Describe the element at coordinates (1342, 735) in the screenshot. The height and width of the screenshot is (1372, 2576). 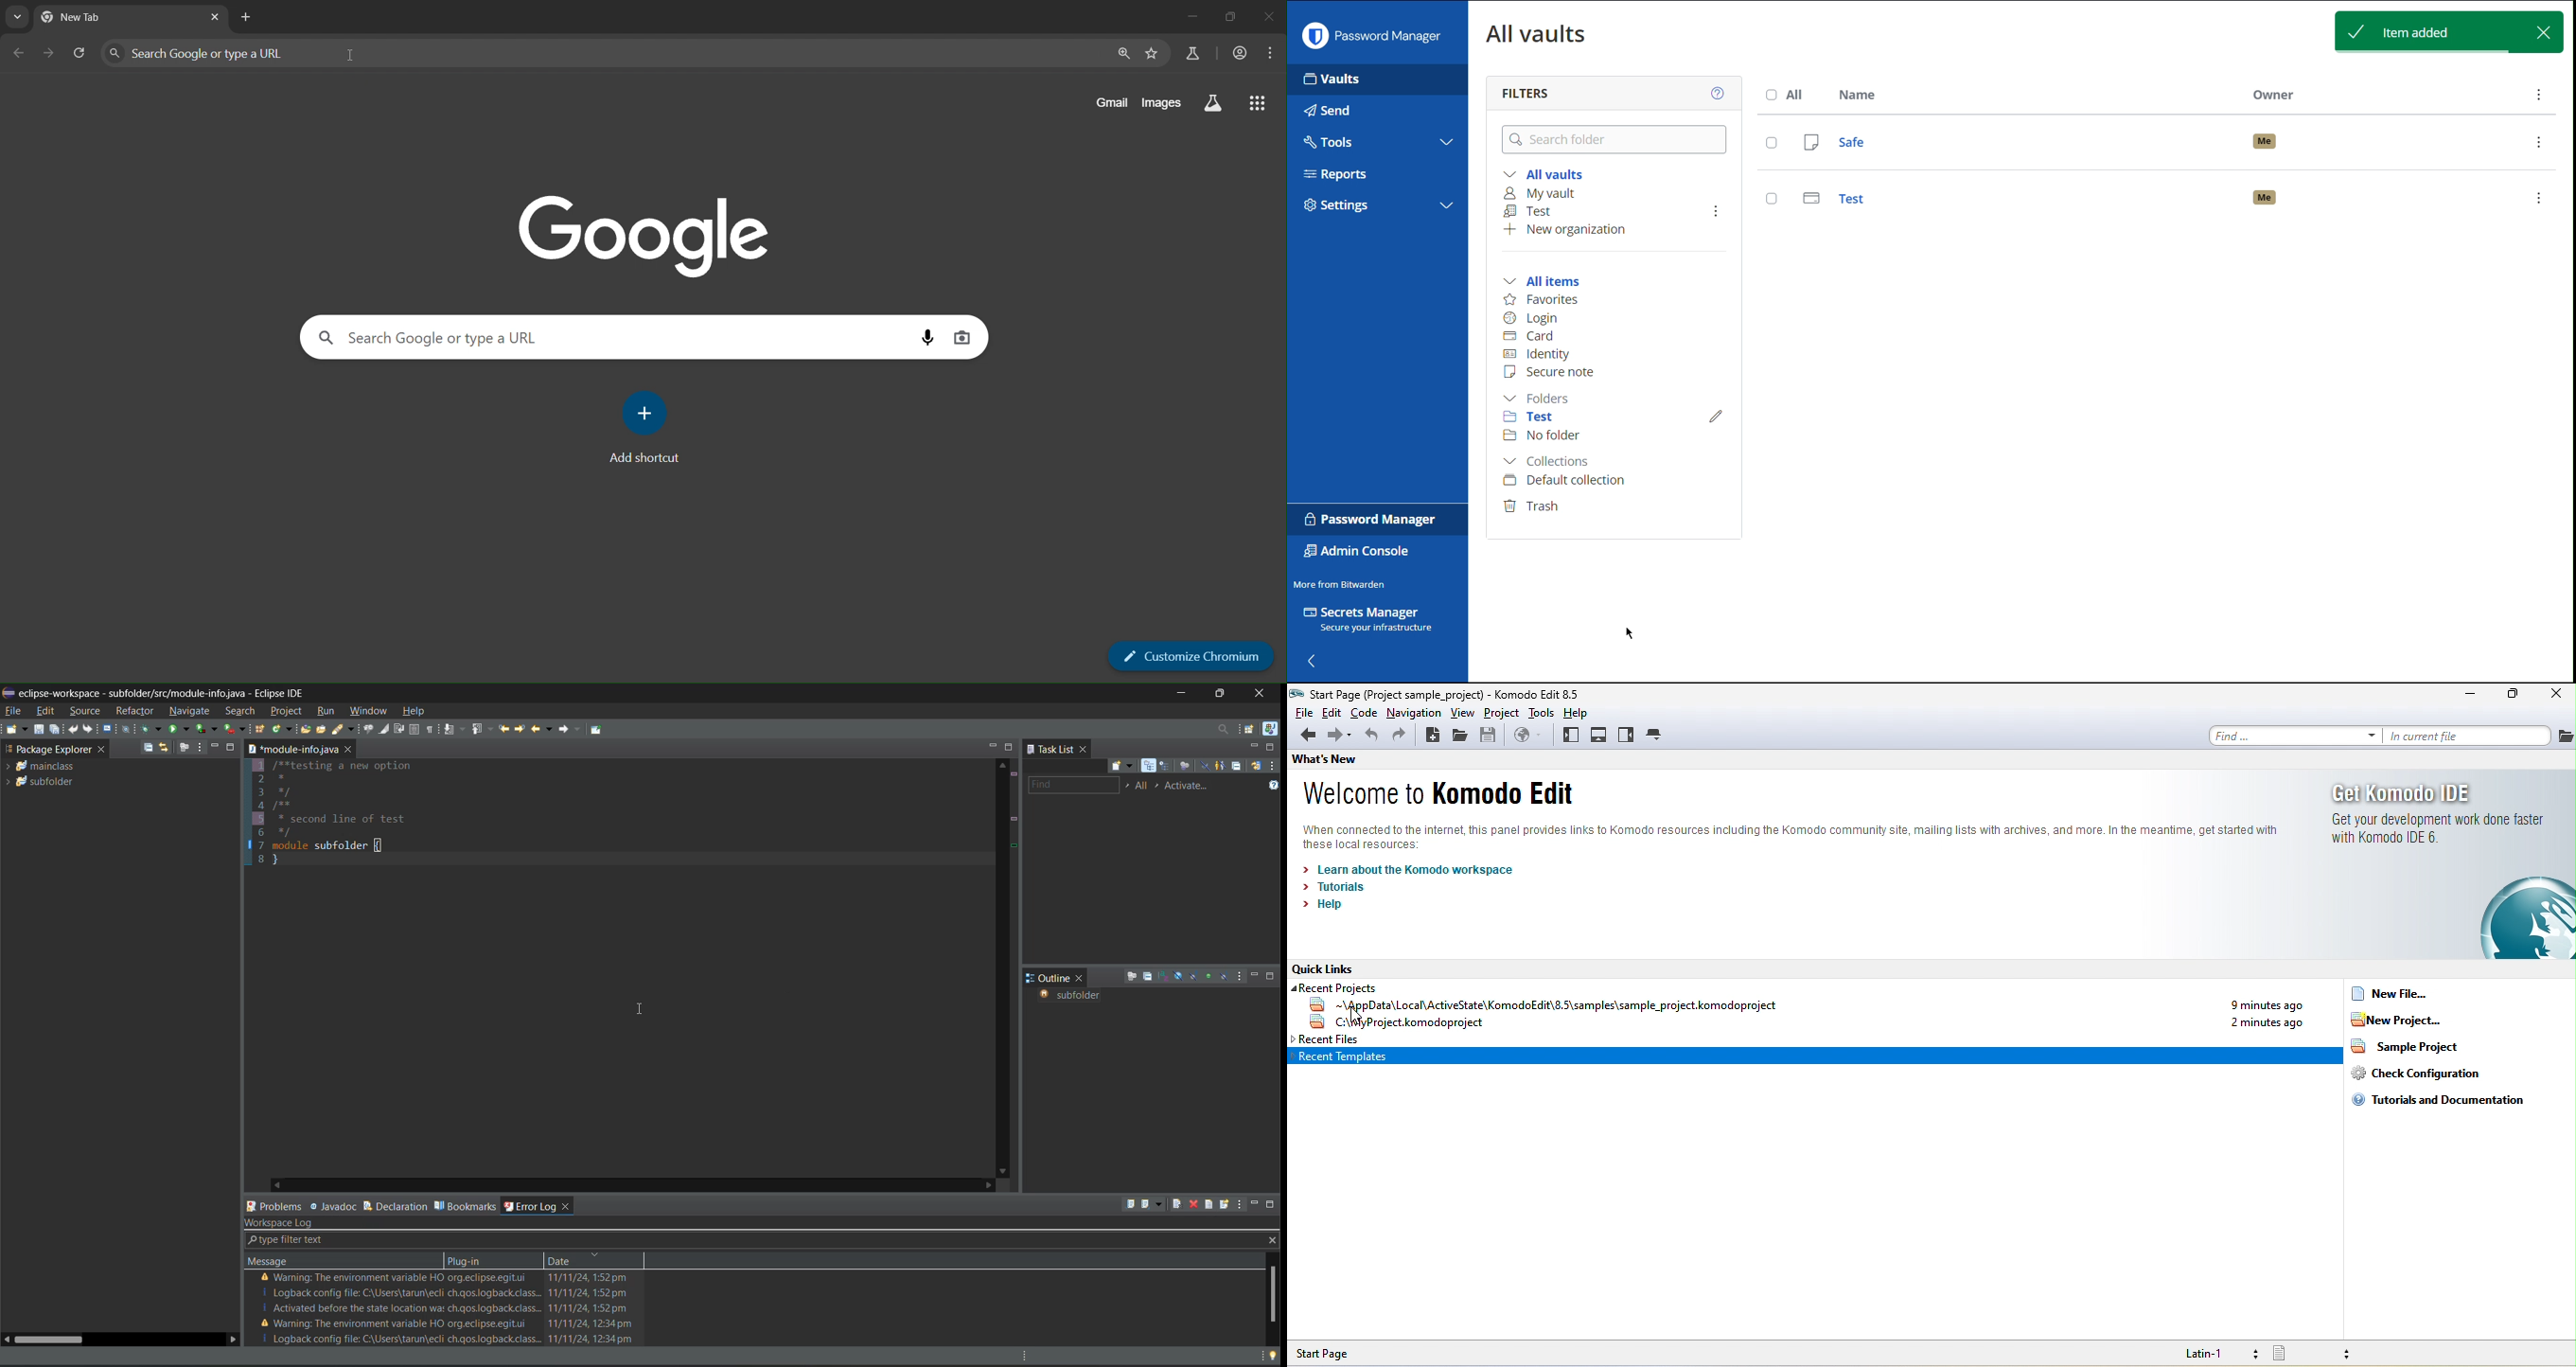
I see `forward` at that location.